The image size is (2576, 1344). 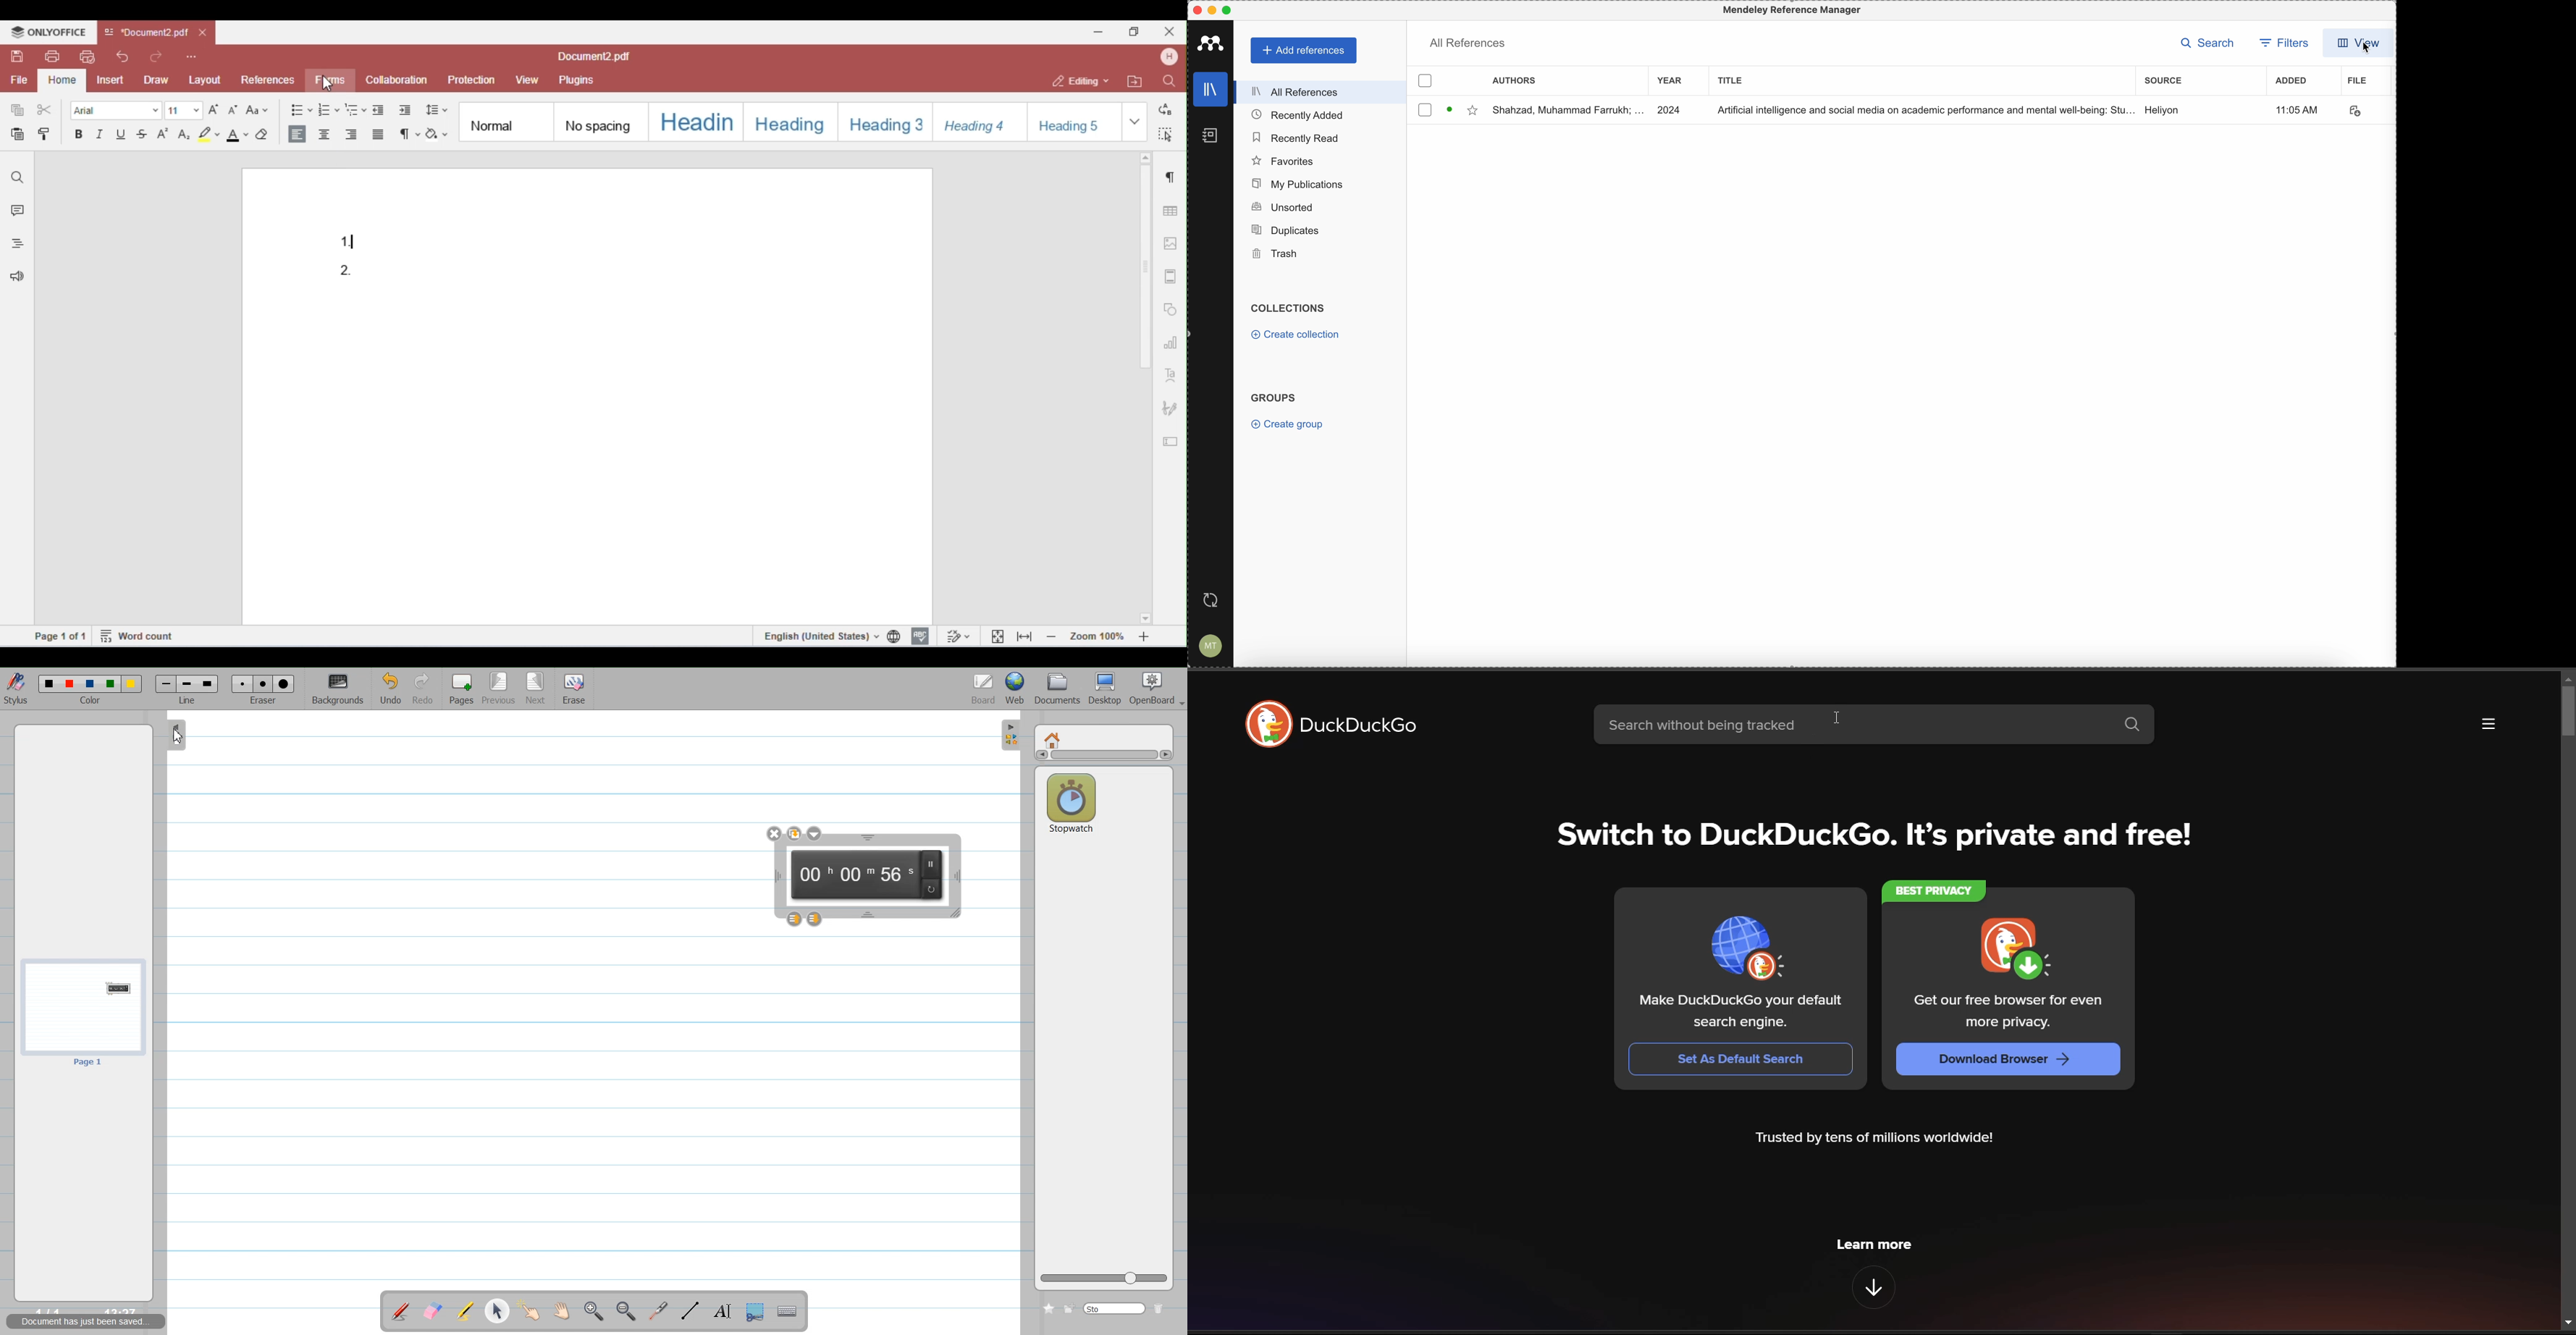 I want to click on Virtual laser pointer, so click(x=660, y=1312).